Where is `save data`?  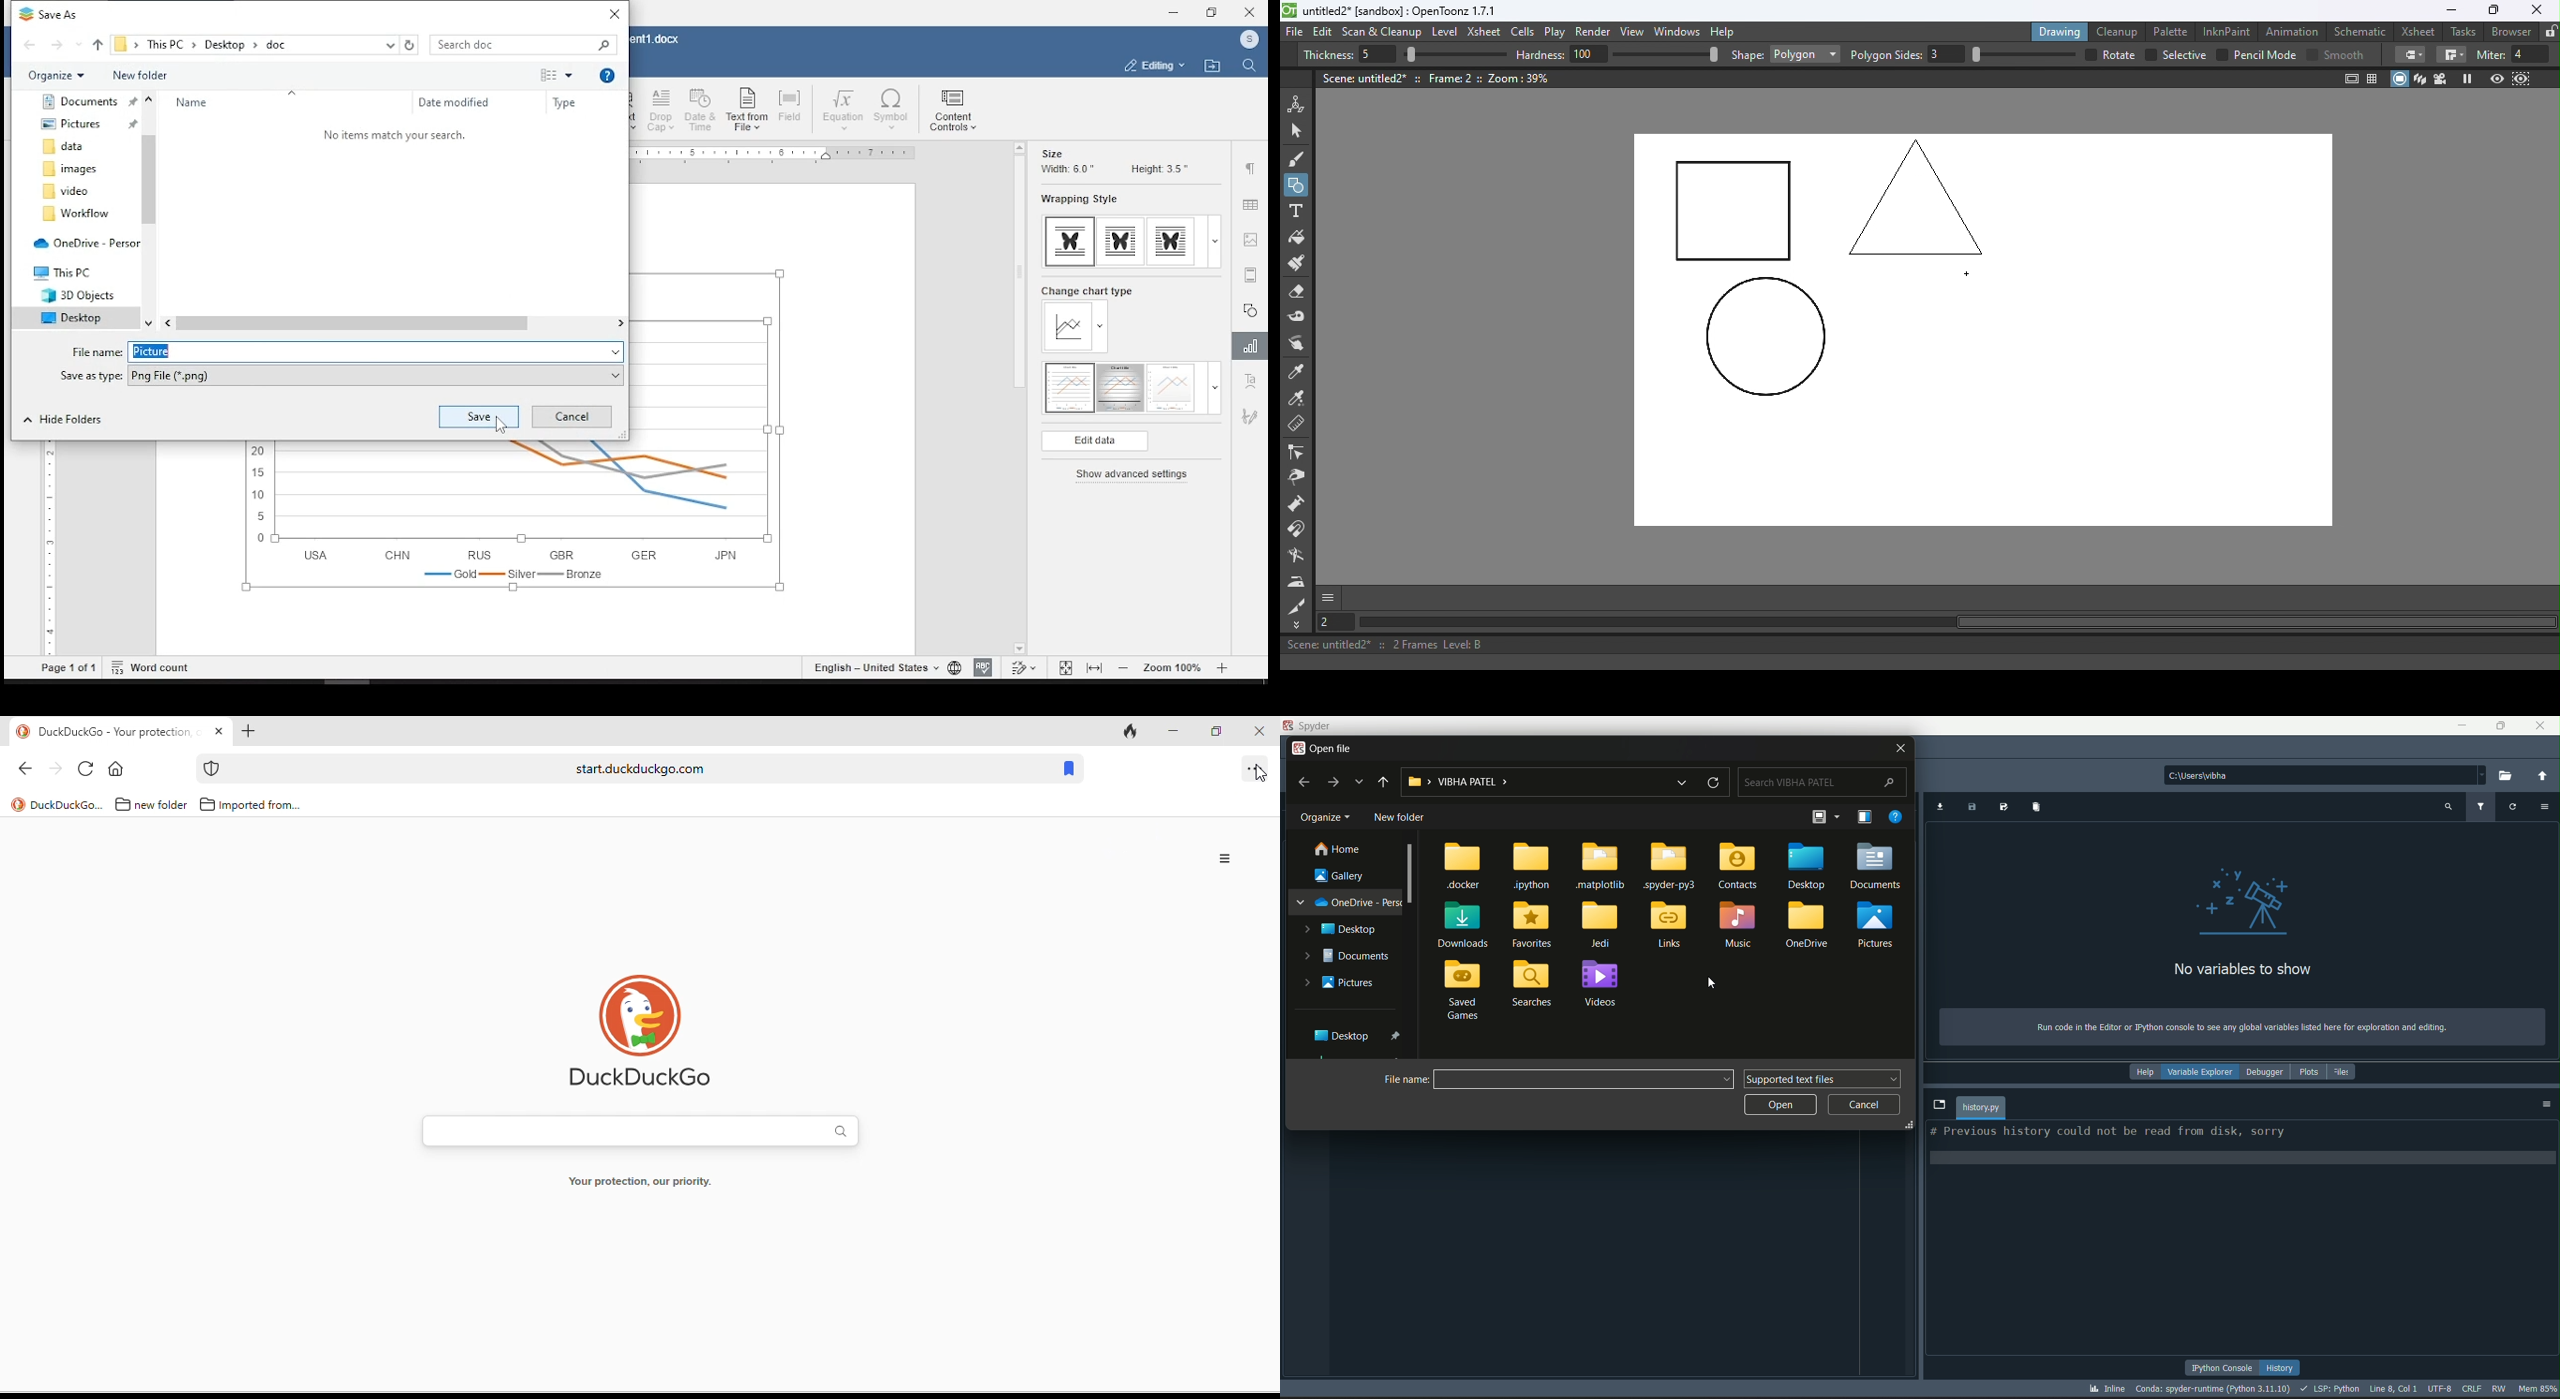
save data is located at coordinates (1973, 808).